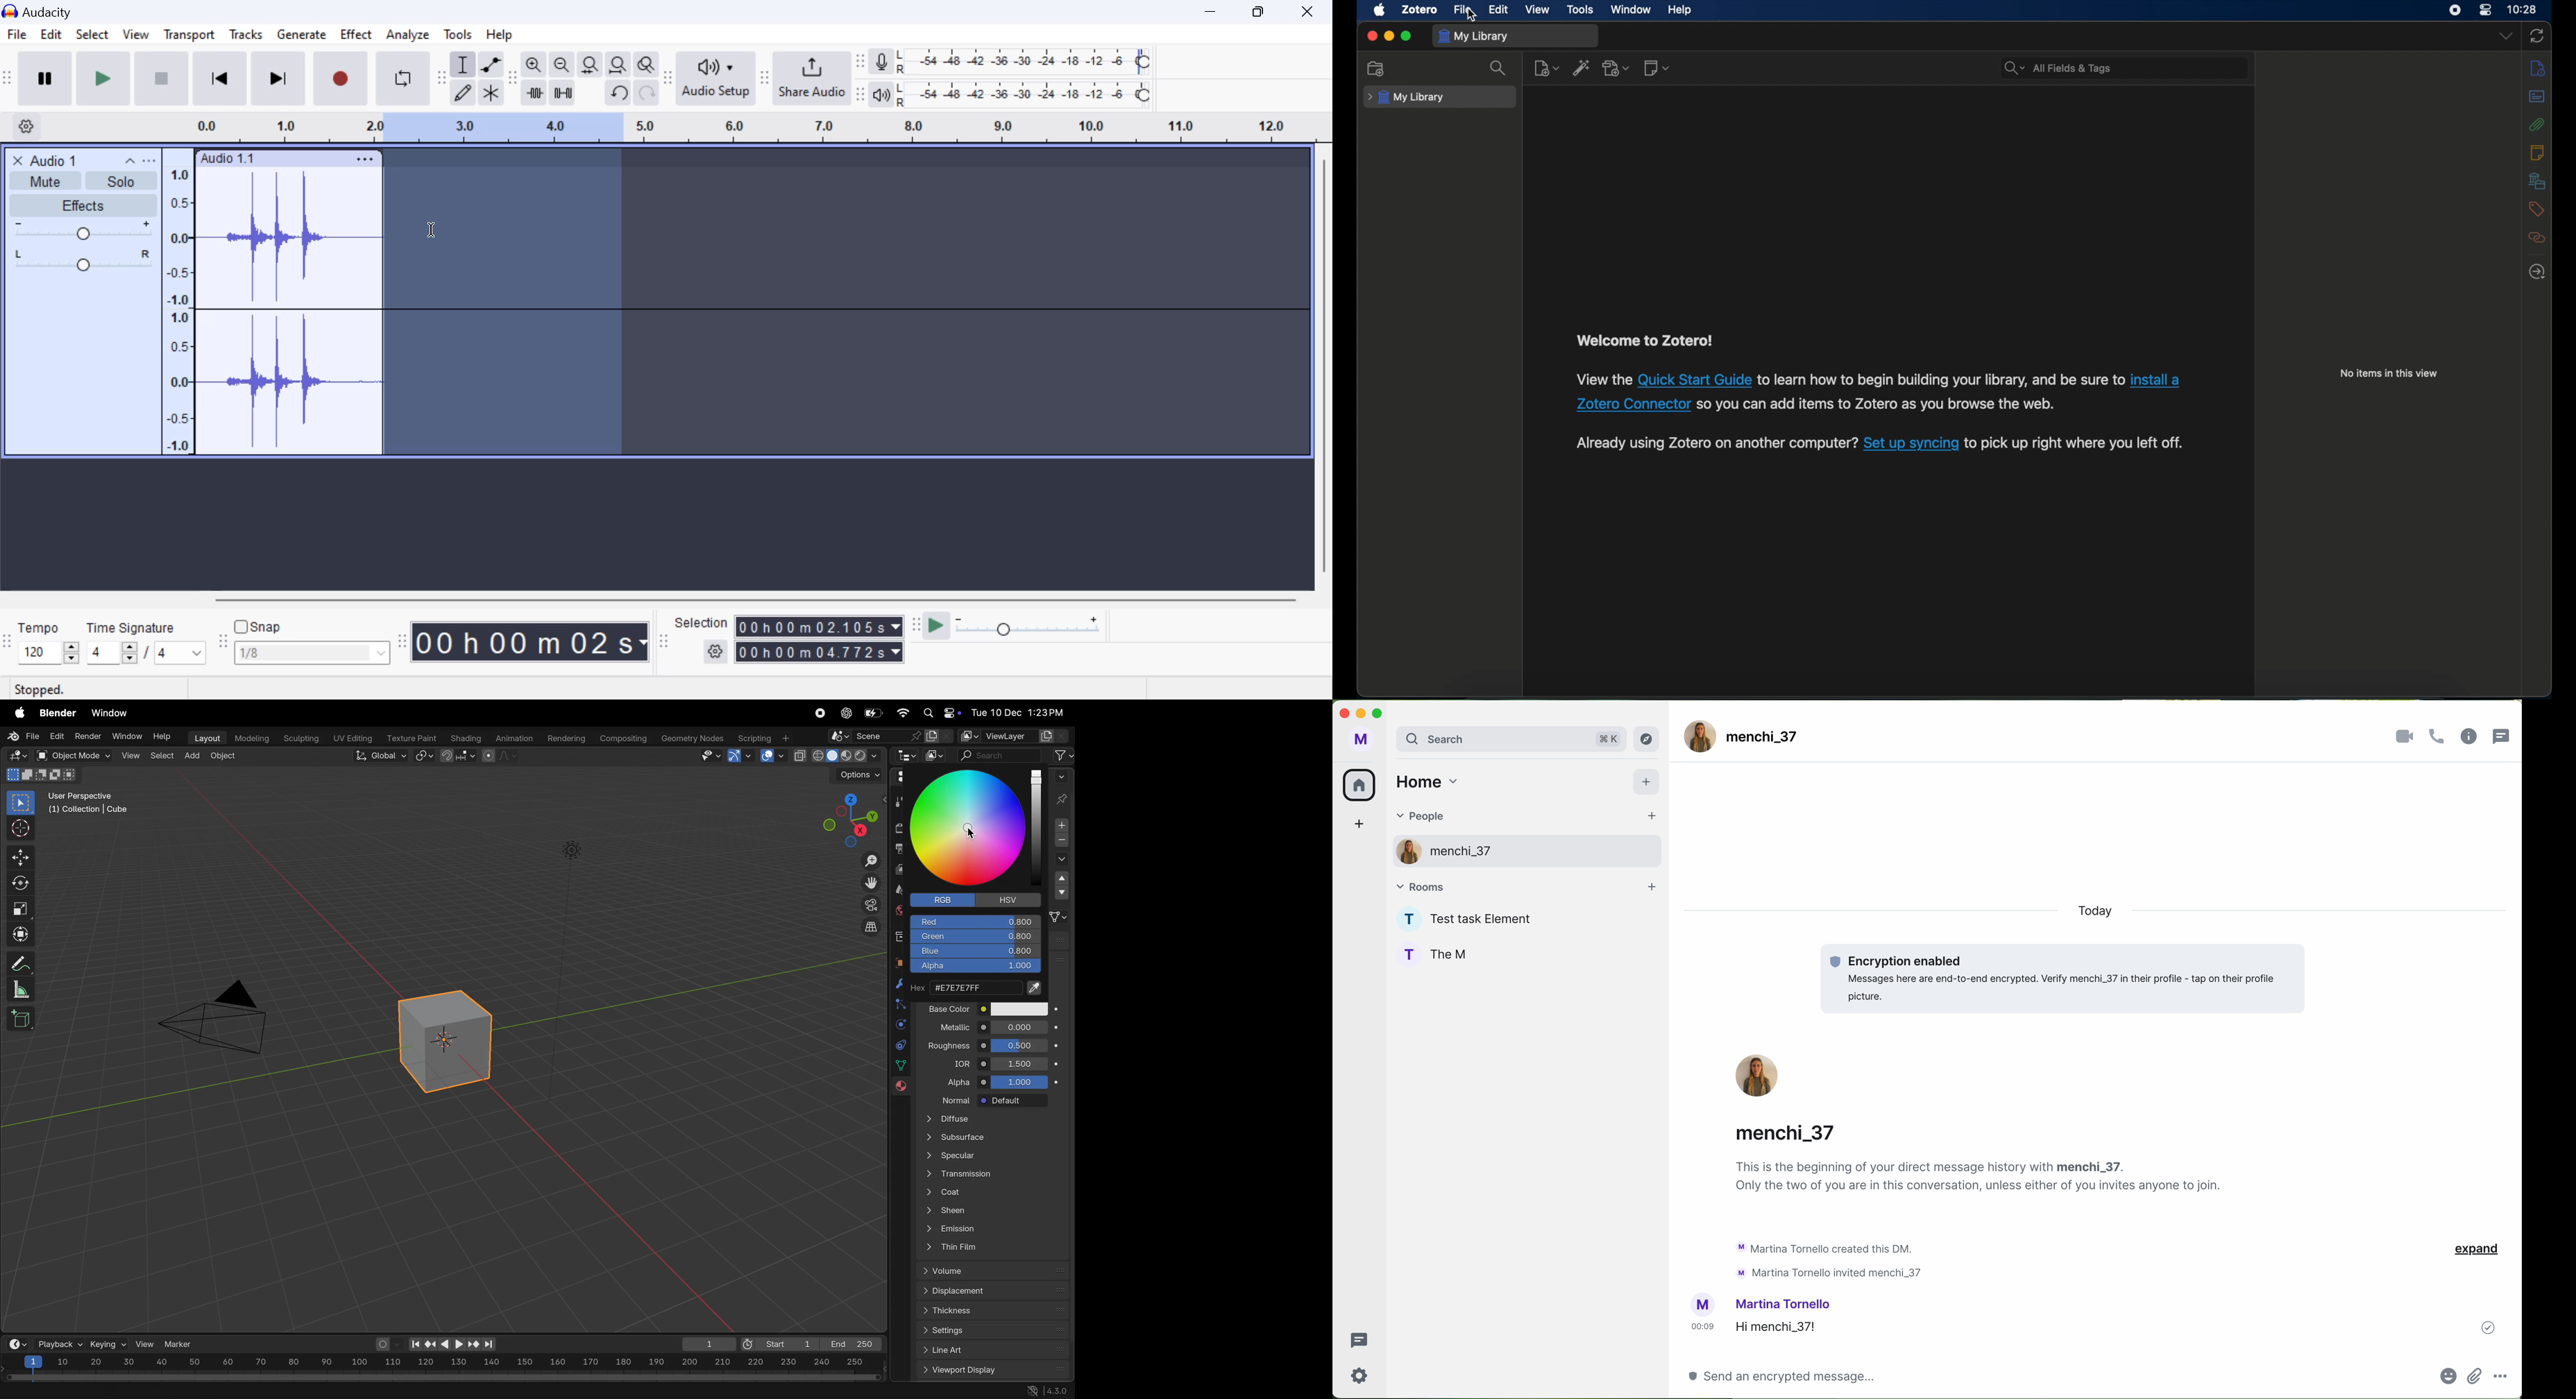 This screenshot has width=2576, height=1400. Describe the element at coordinates (1486, 919) in the screenshot. I see `The task Element` at that location.